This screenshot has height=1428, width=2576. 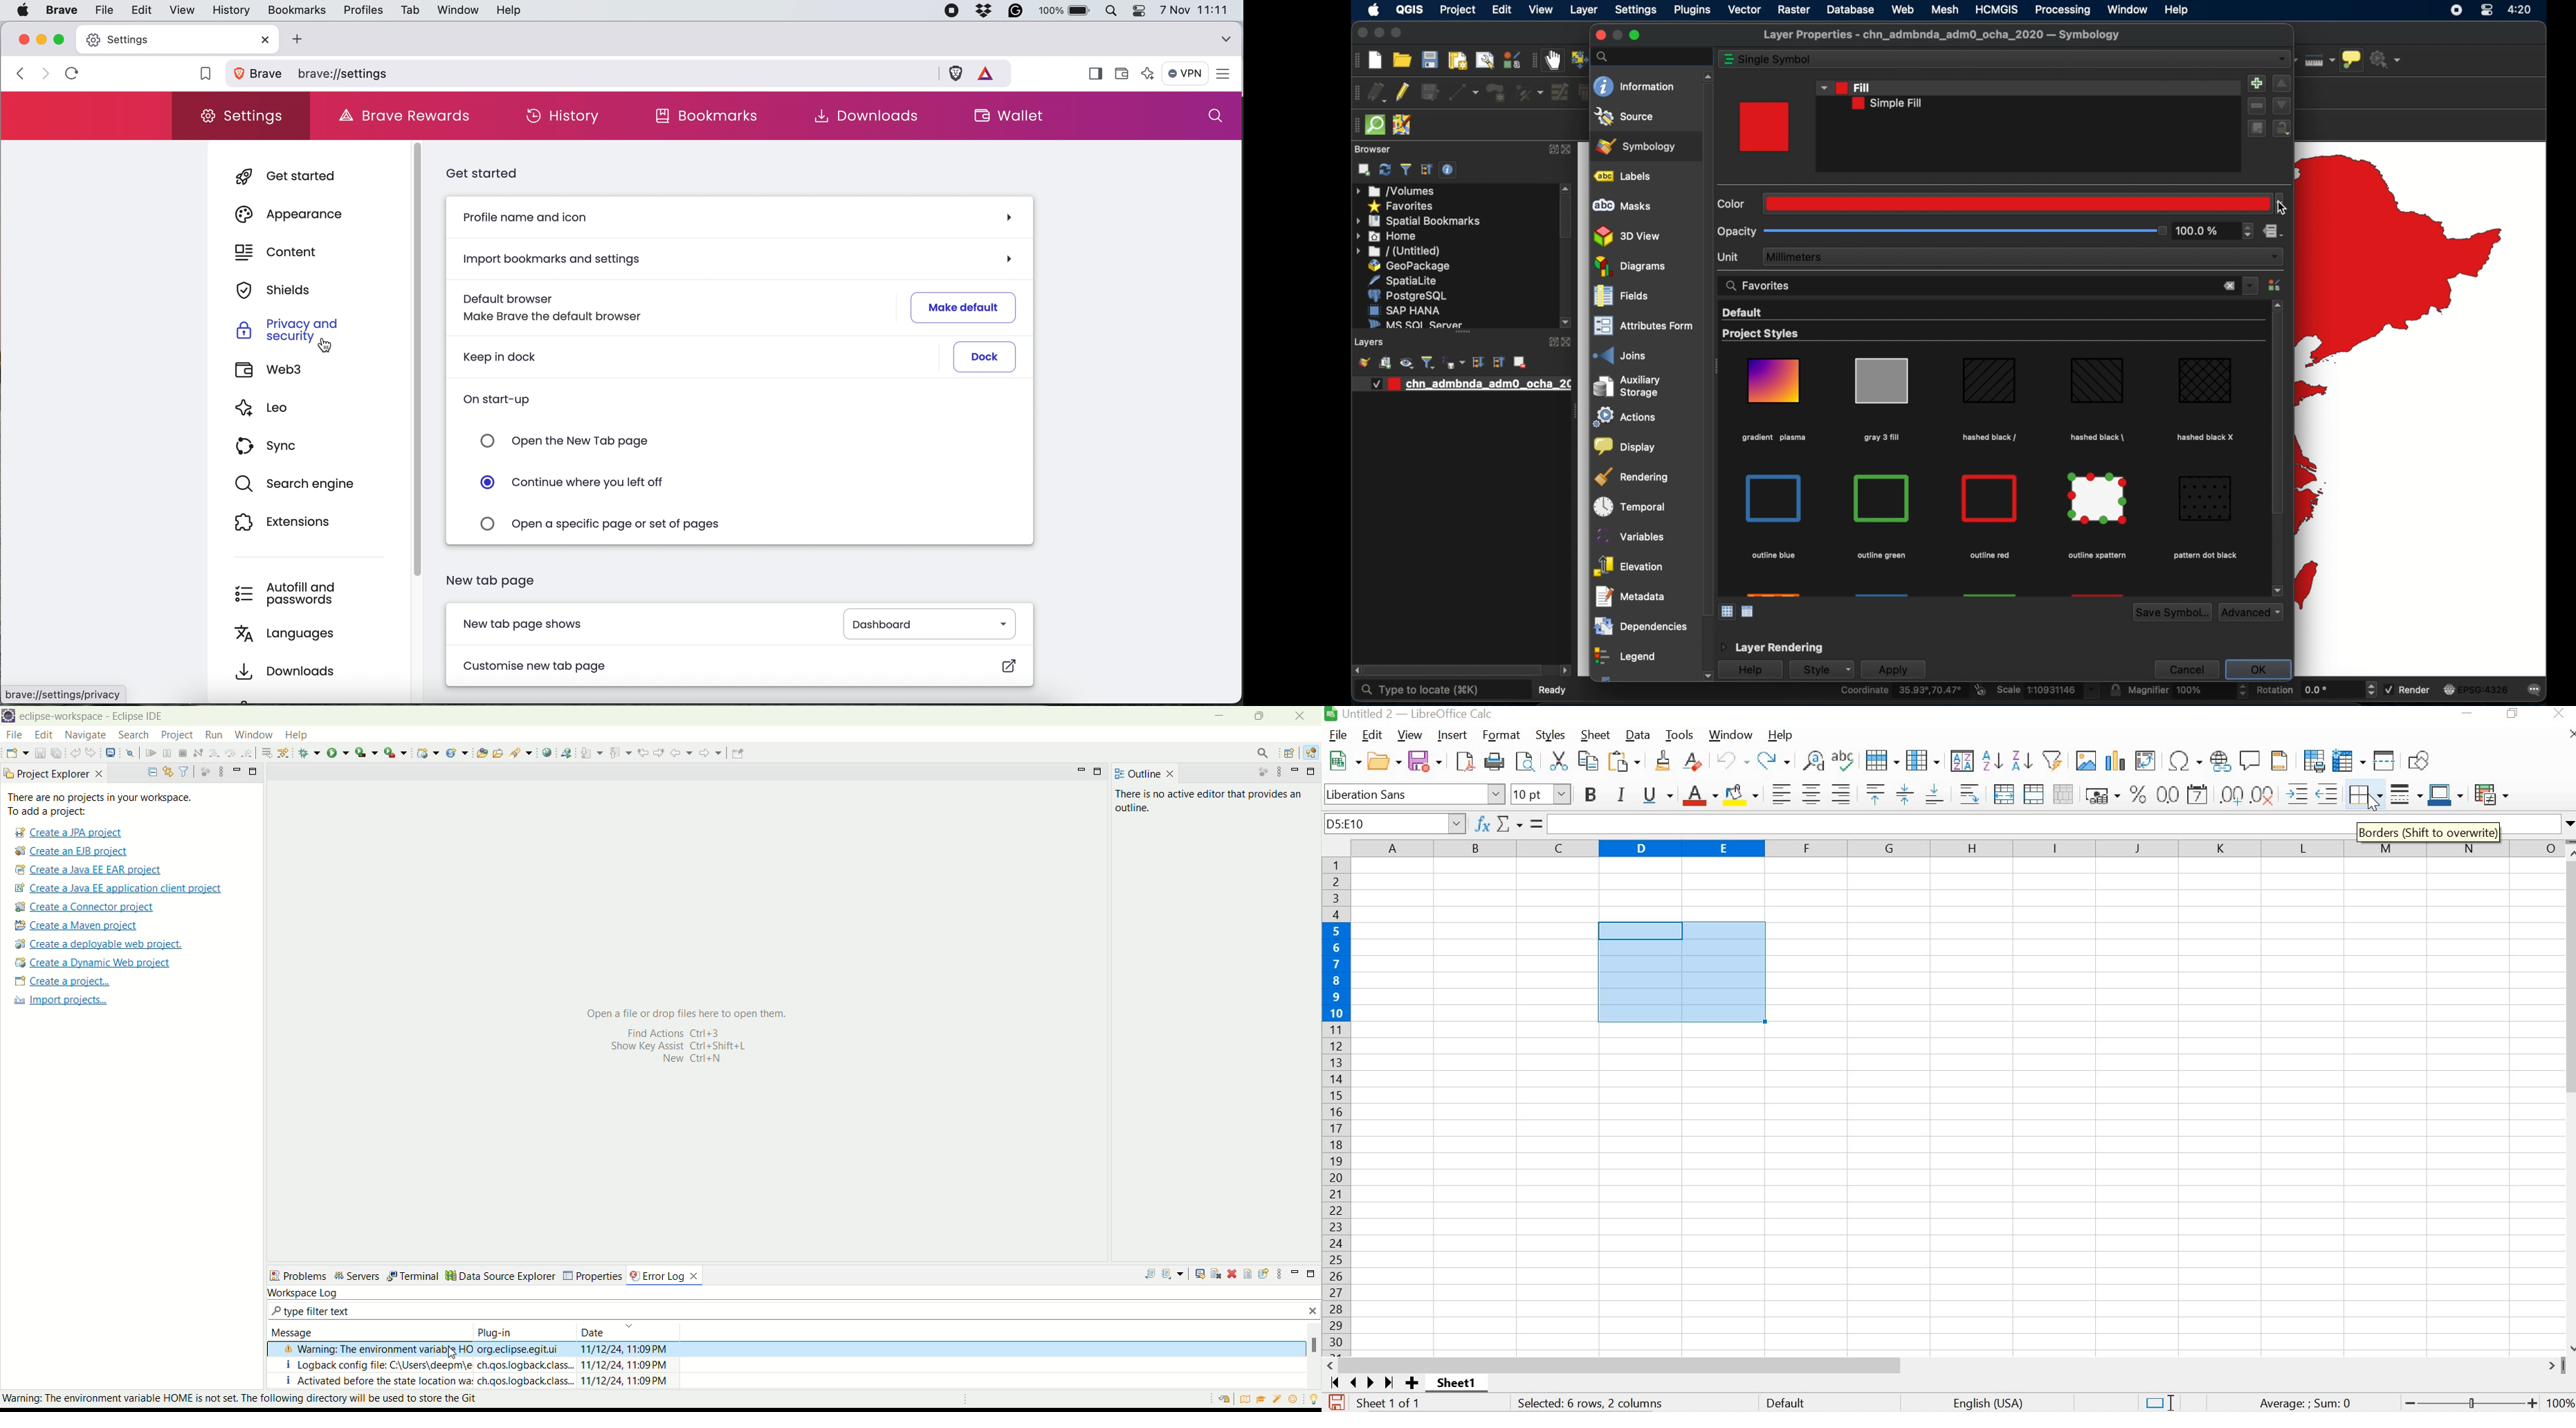 What do you see at coordinates (1887, 104) in the screenshot?
I see `simple fill` at bounding box center [1887, 104].